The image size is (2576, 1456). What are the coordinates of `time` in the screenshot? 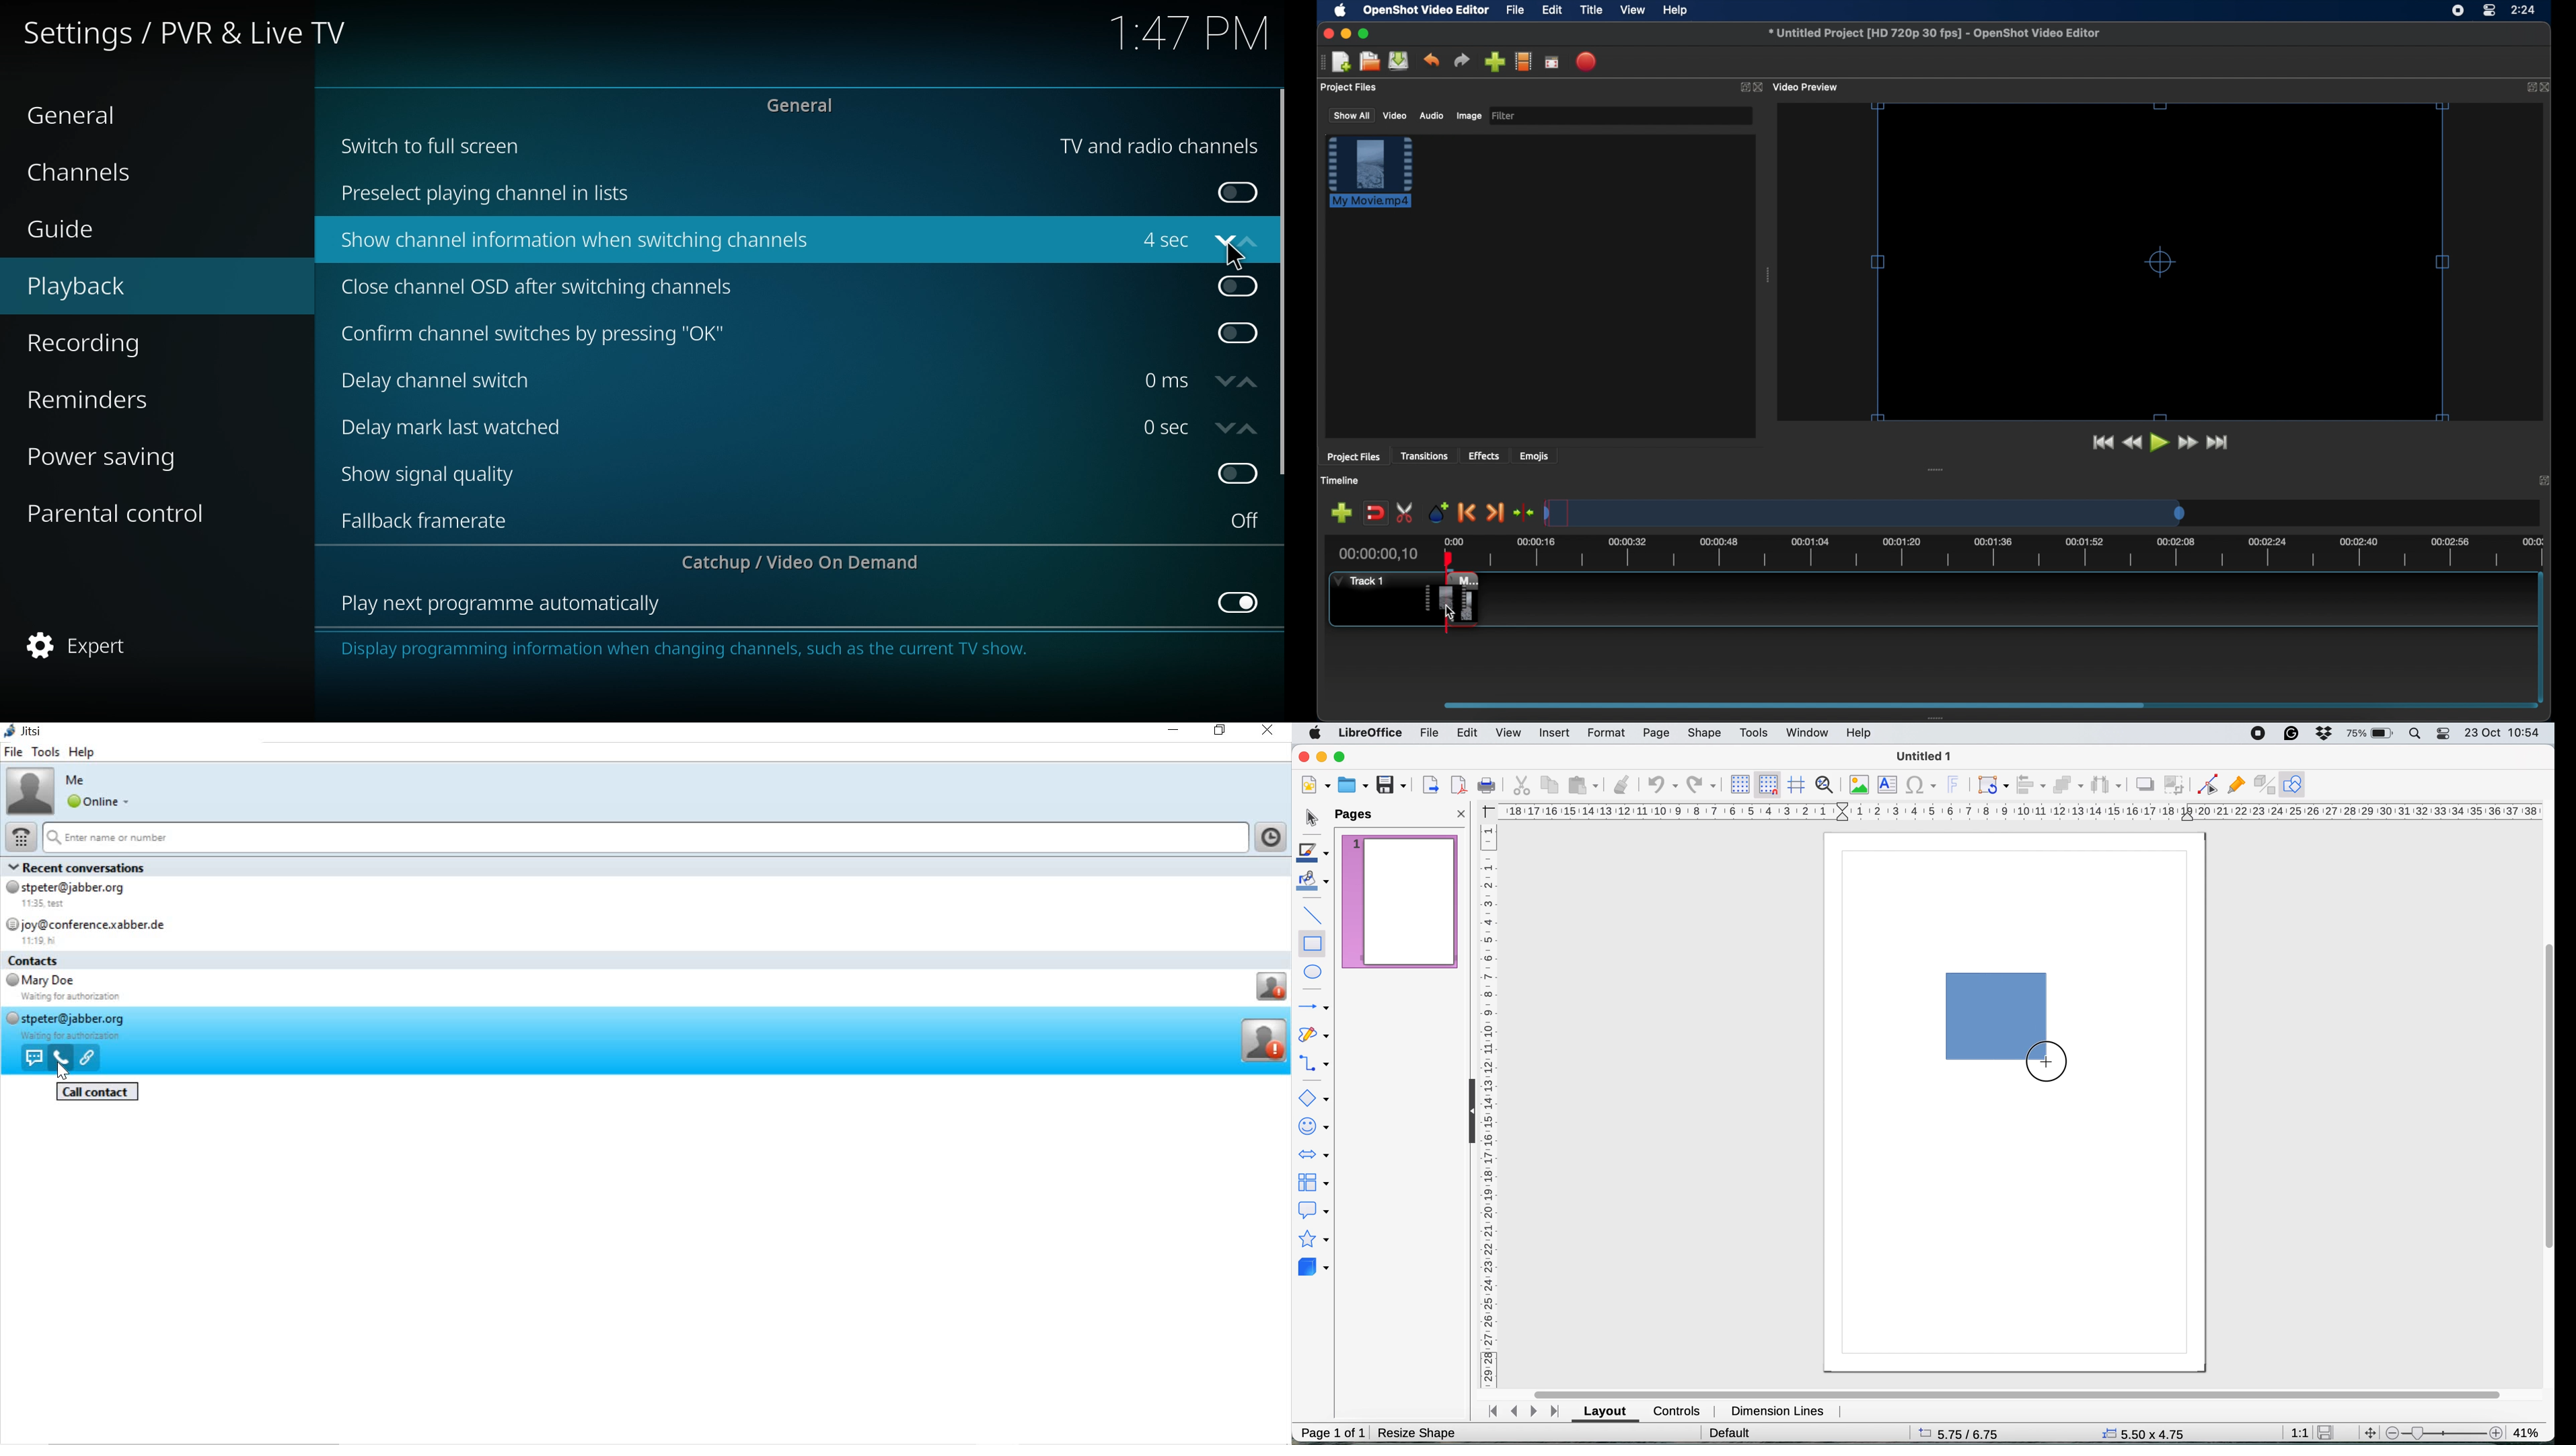 It's located at (1166, 427).